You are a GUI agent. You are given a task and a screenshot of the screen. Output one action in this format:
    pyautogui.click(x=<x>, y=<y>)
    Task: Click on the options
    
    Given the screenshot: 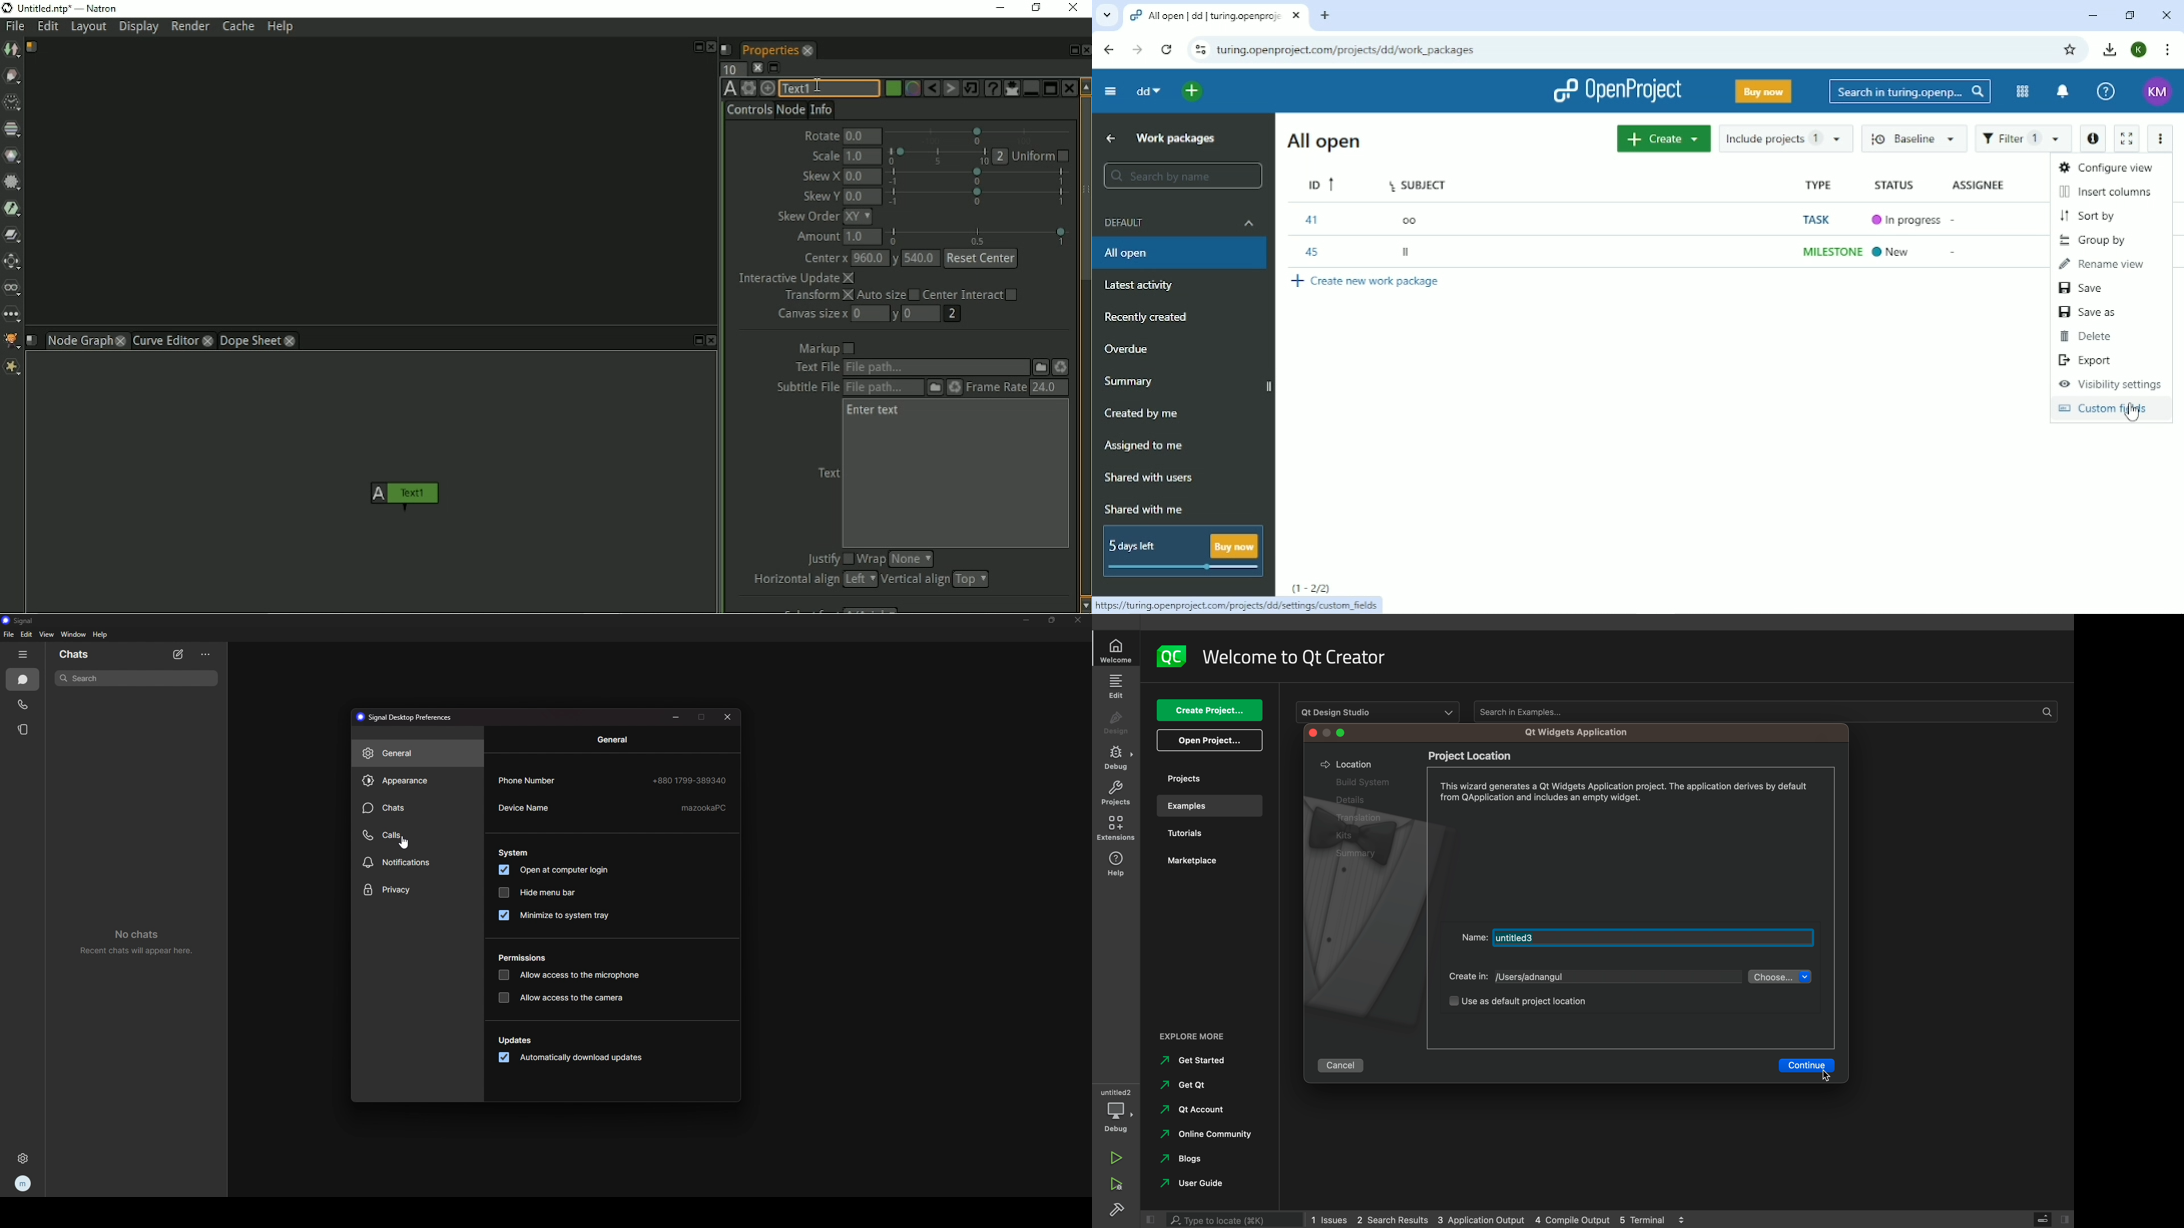 What is the action you would take?
    pyautogui.click(x=206, y=655)
    